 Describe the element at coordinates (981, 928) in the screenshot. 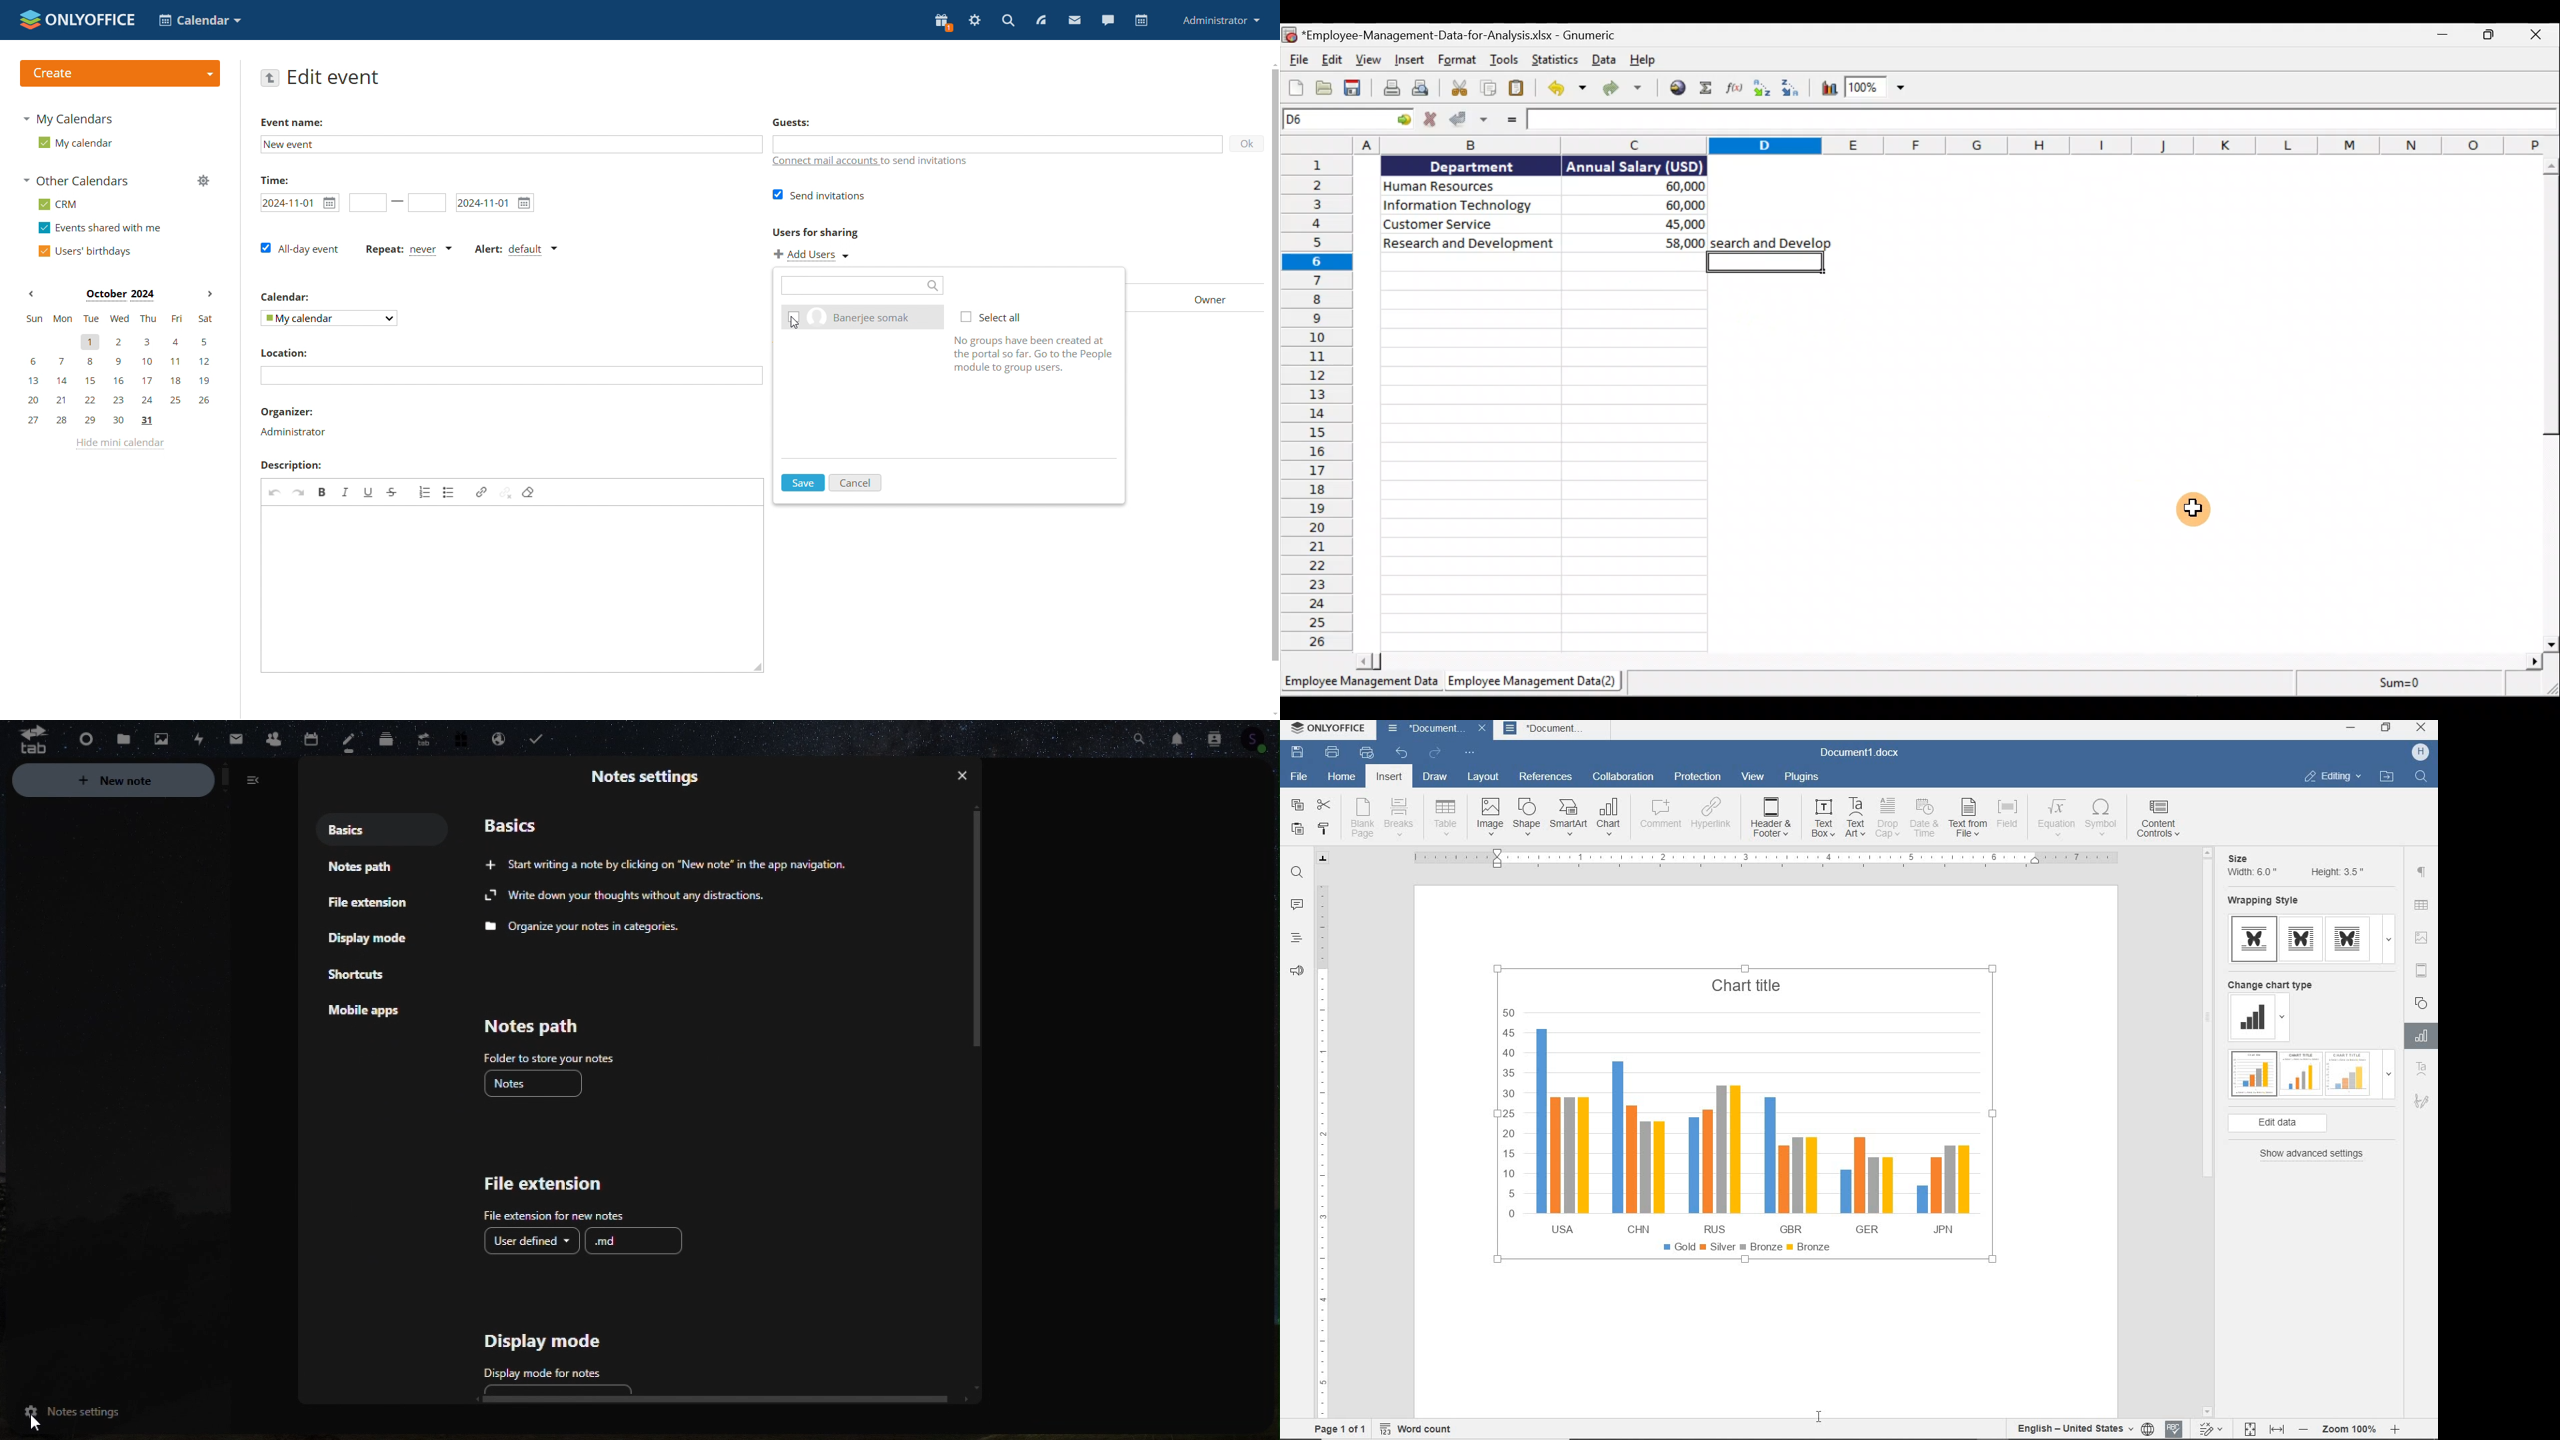

I see `Vertical scrollbar` at that location.